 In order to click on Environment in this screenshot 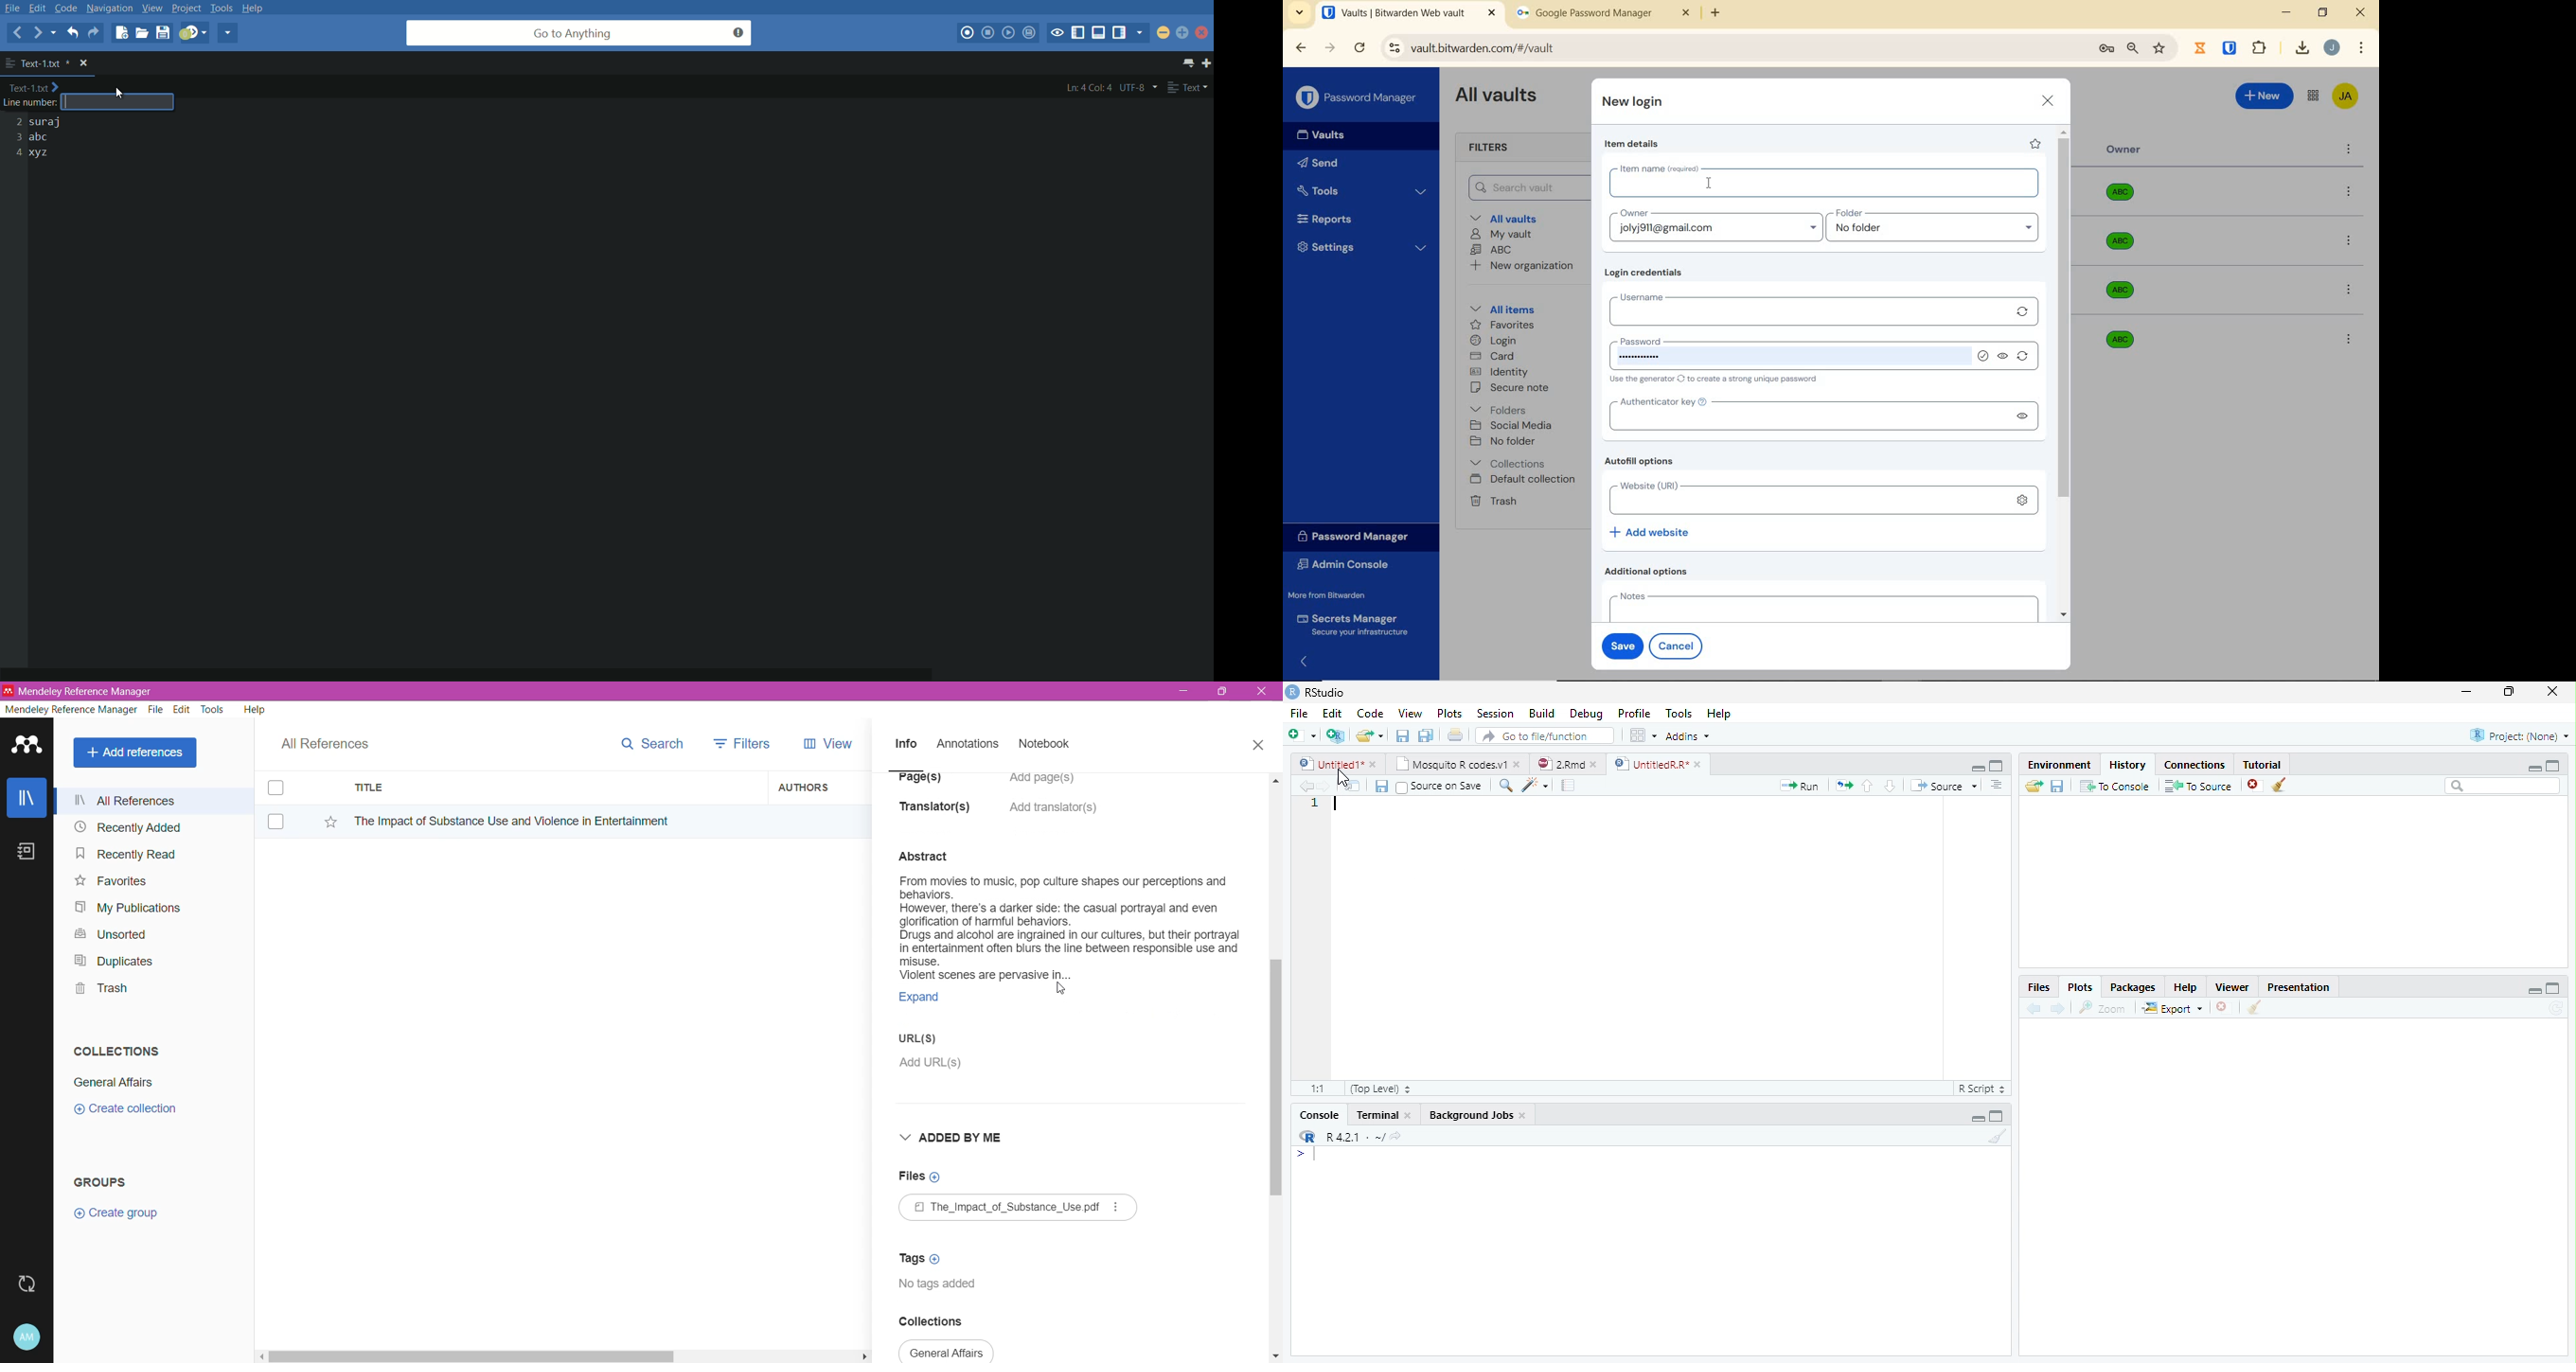, I will do `click(2060, 765)`.